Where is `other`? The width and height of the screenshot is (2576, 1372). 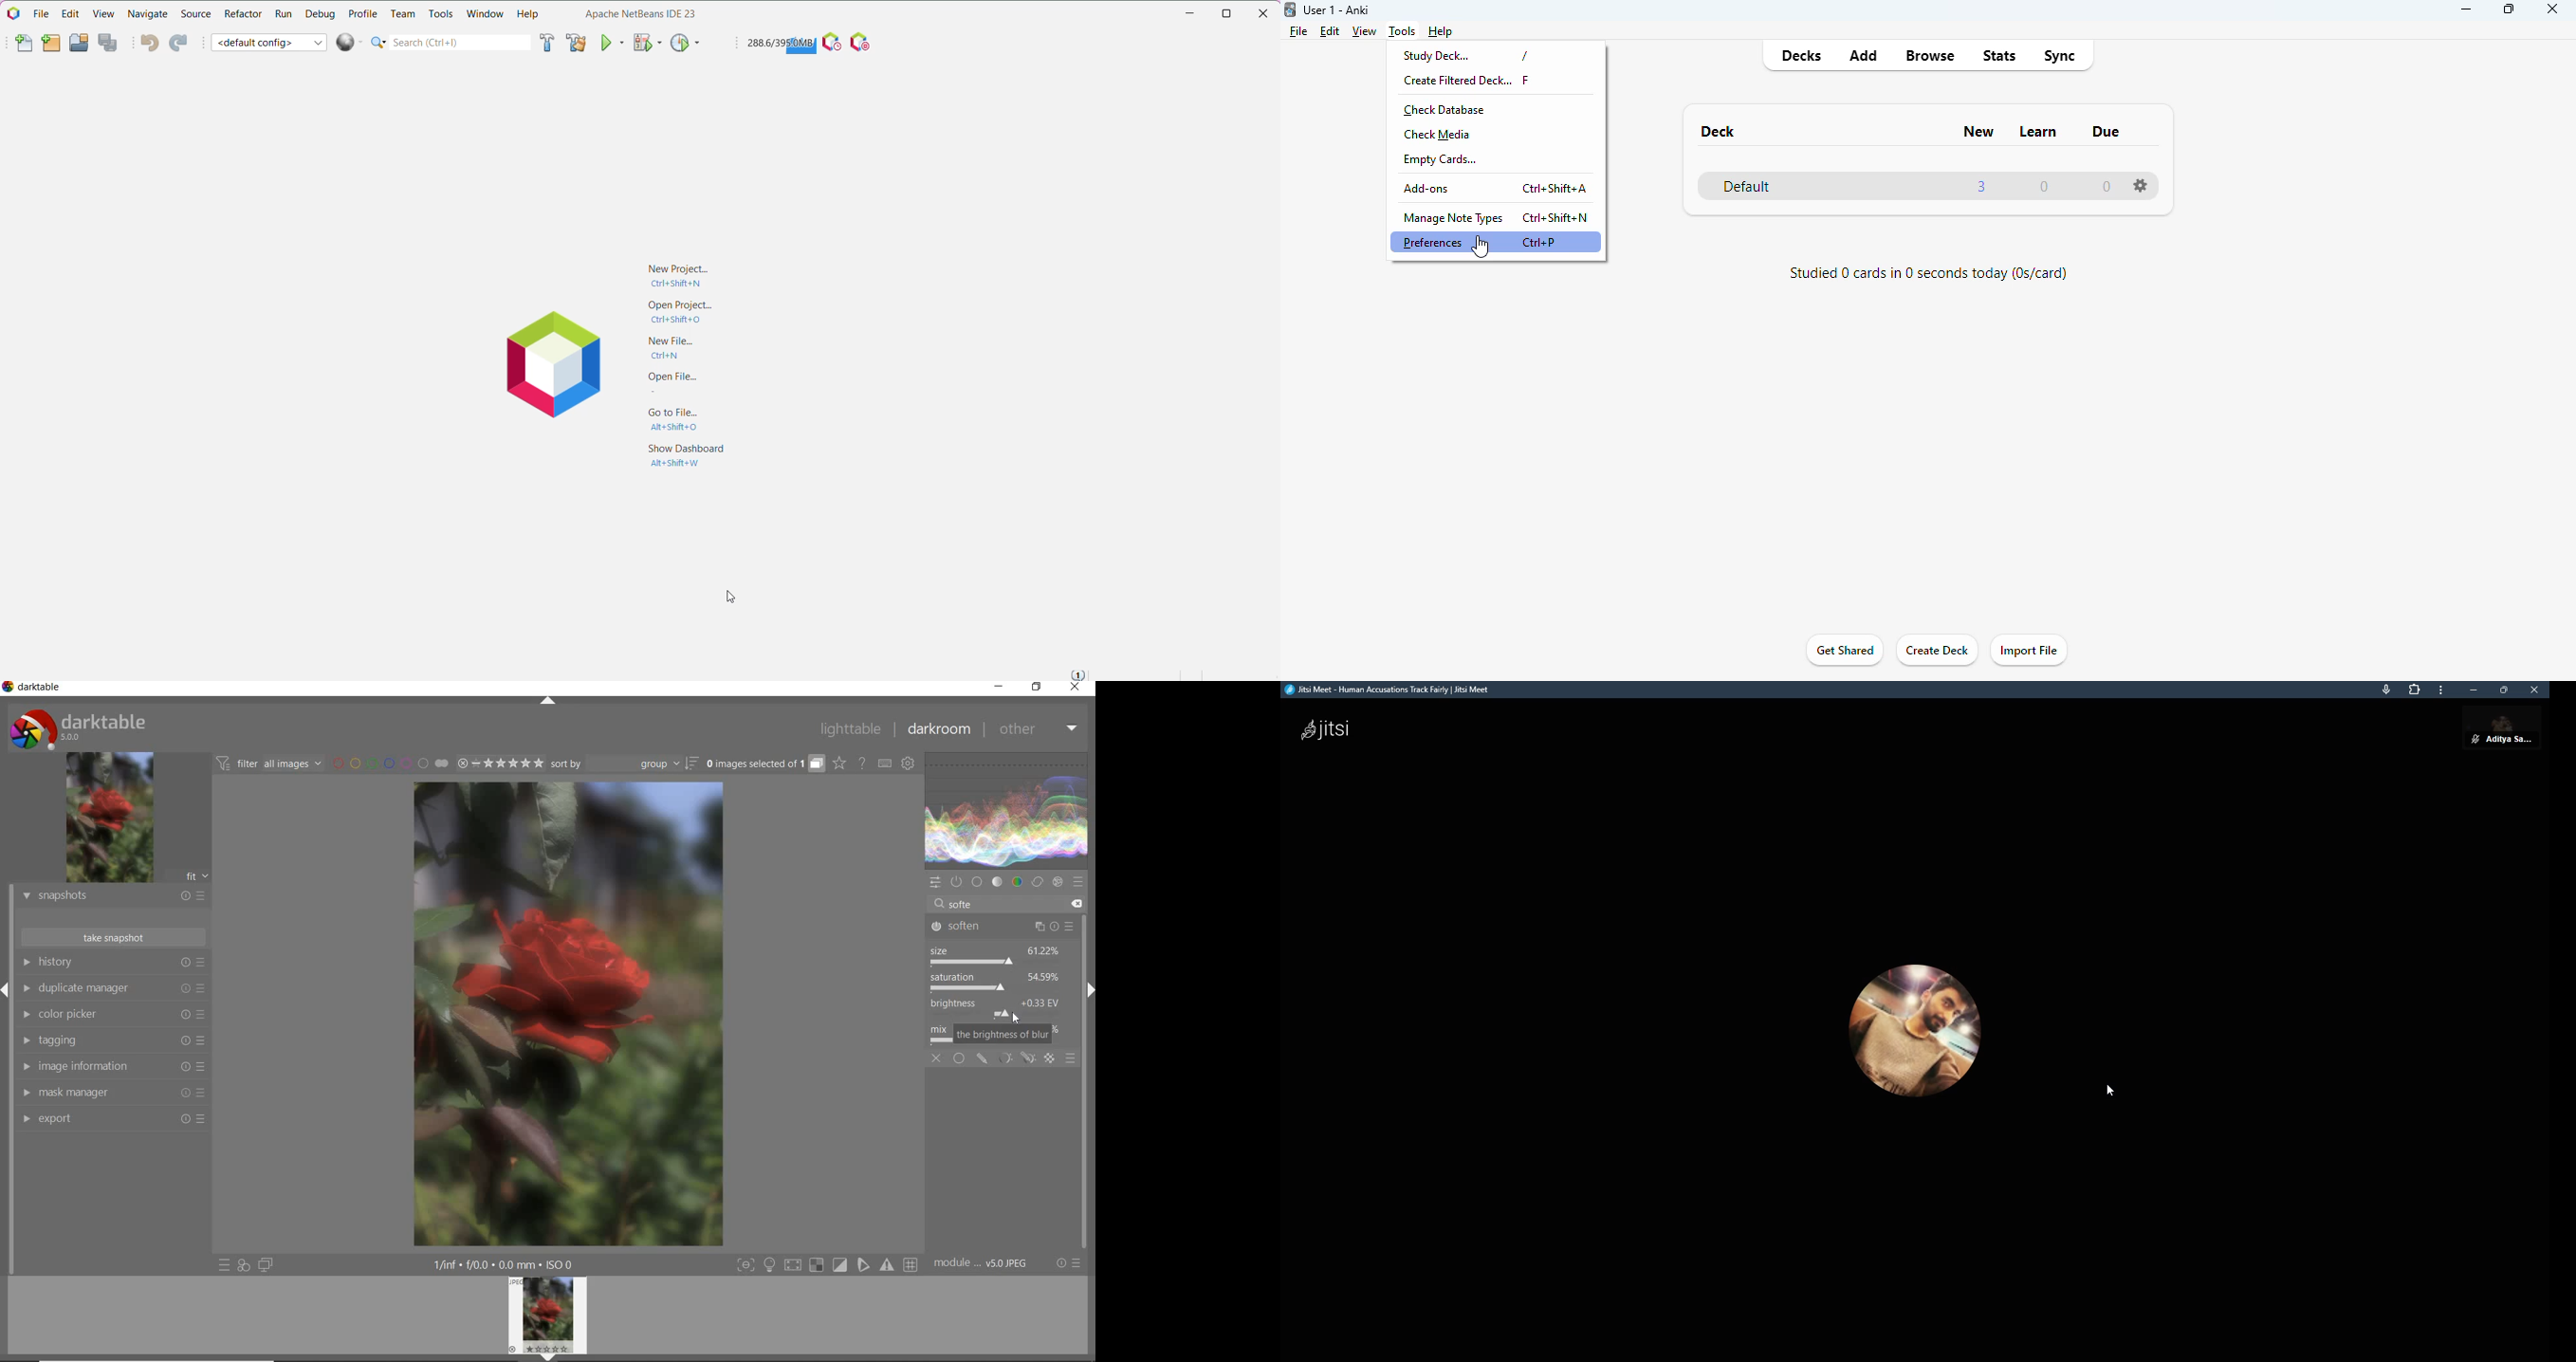 other is located at coordinates (1037, 731).